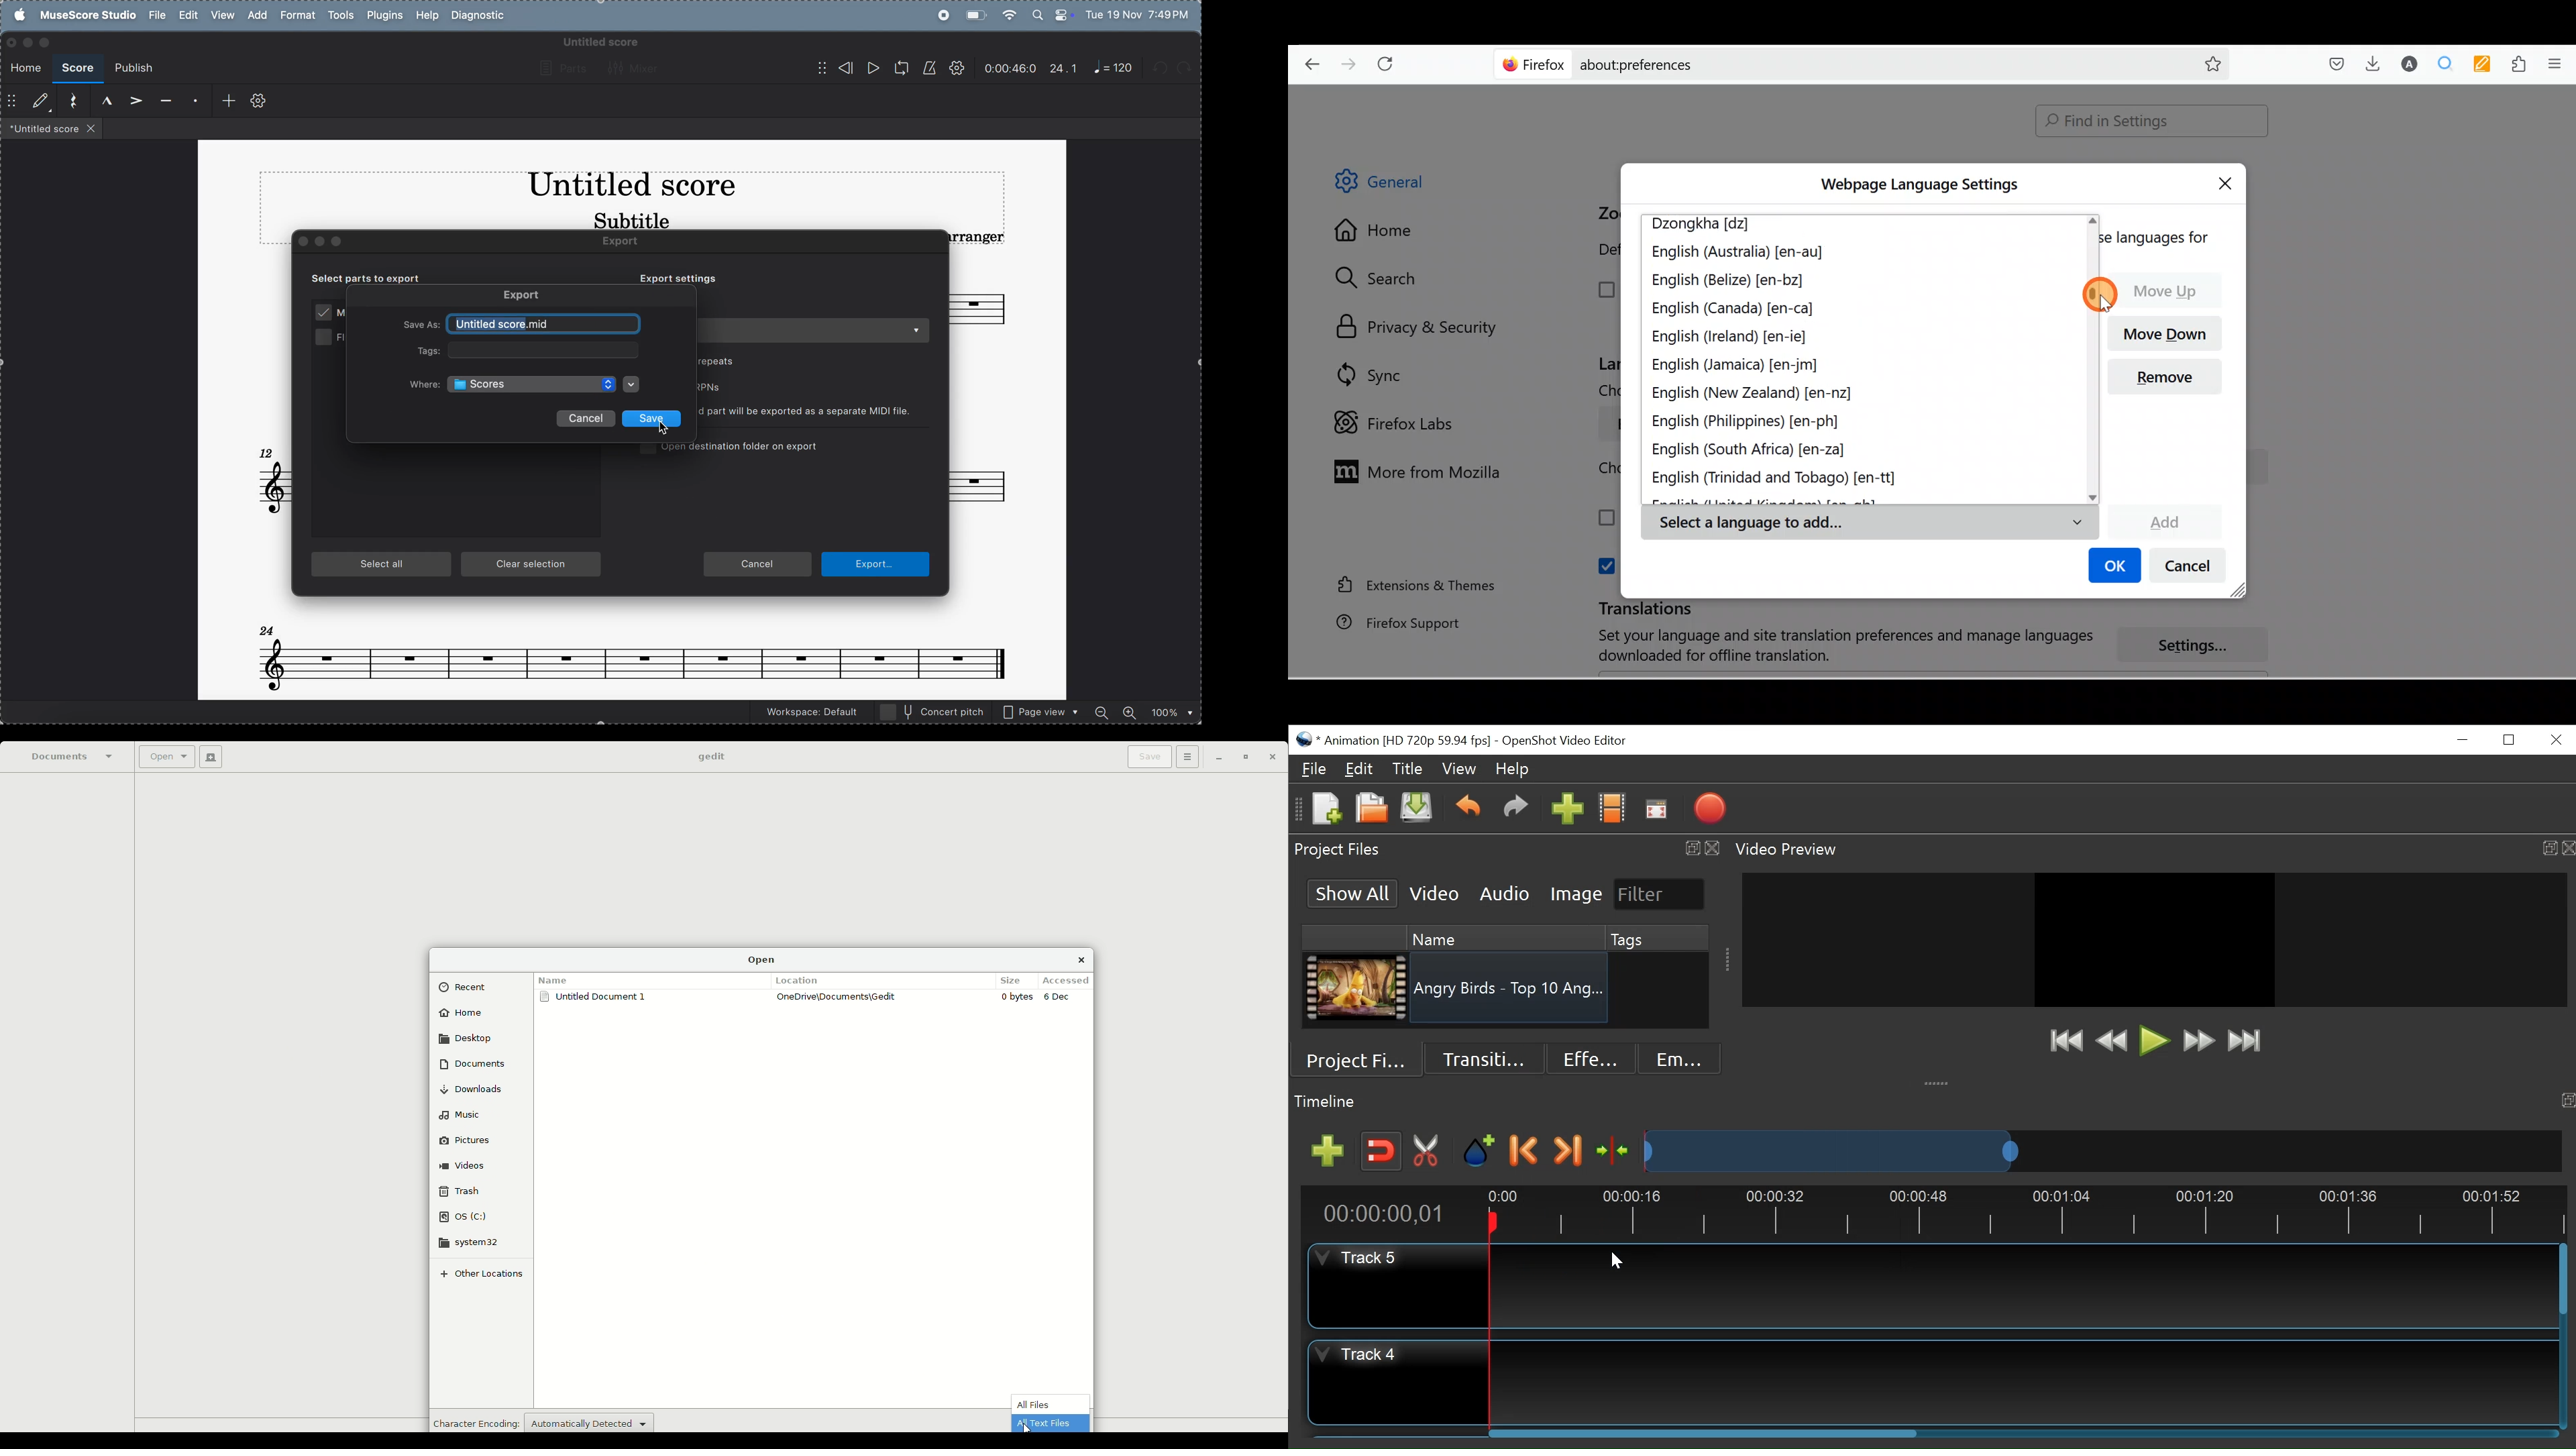 Image resolution: width=2576 pixels, height=1456 pixels. I want to click on Jump to End, so click(2244, 1041).